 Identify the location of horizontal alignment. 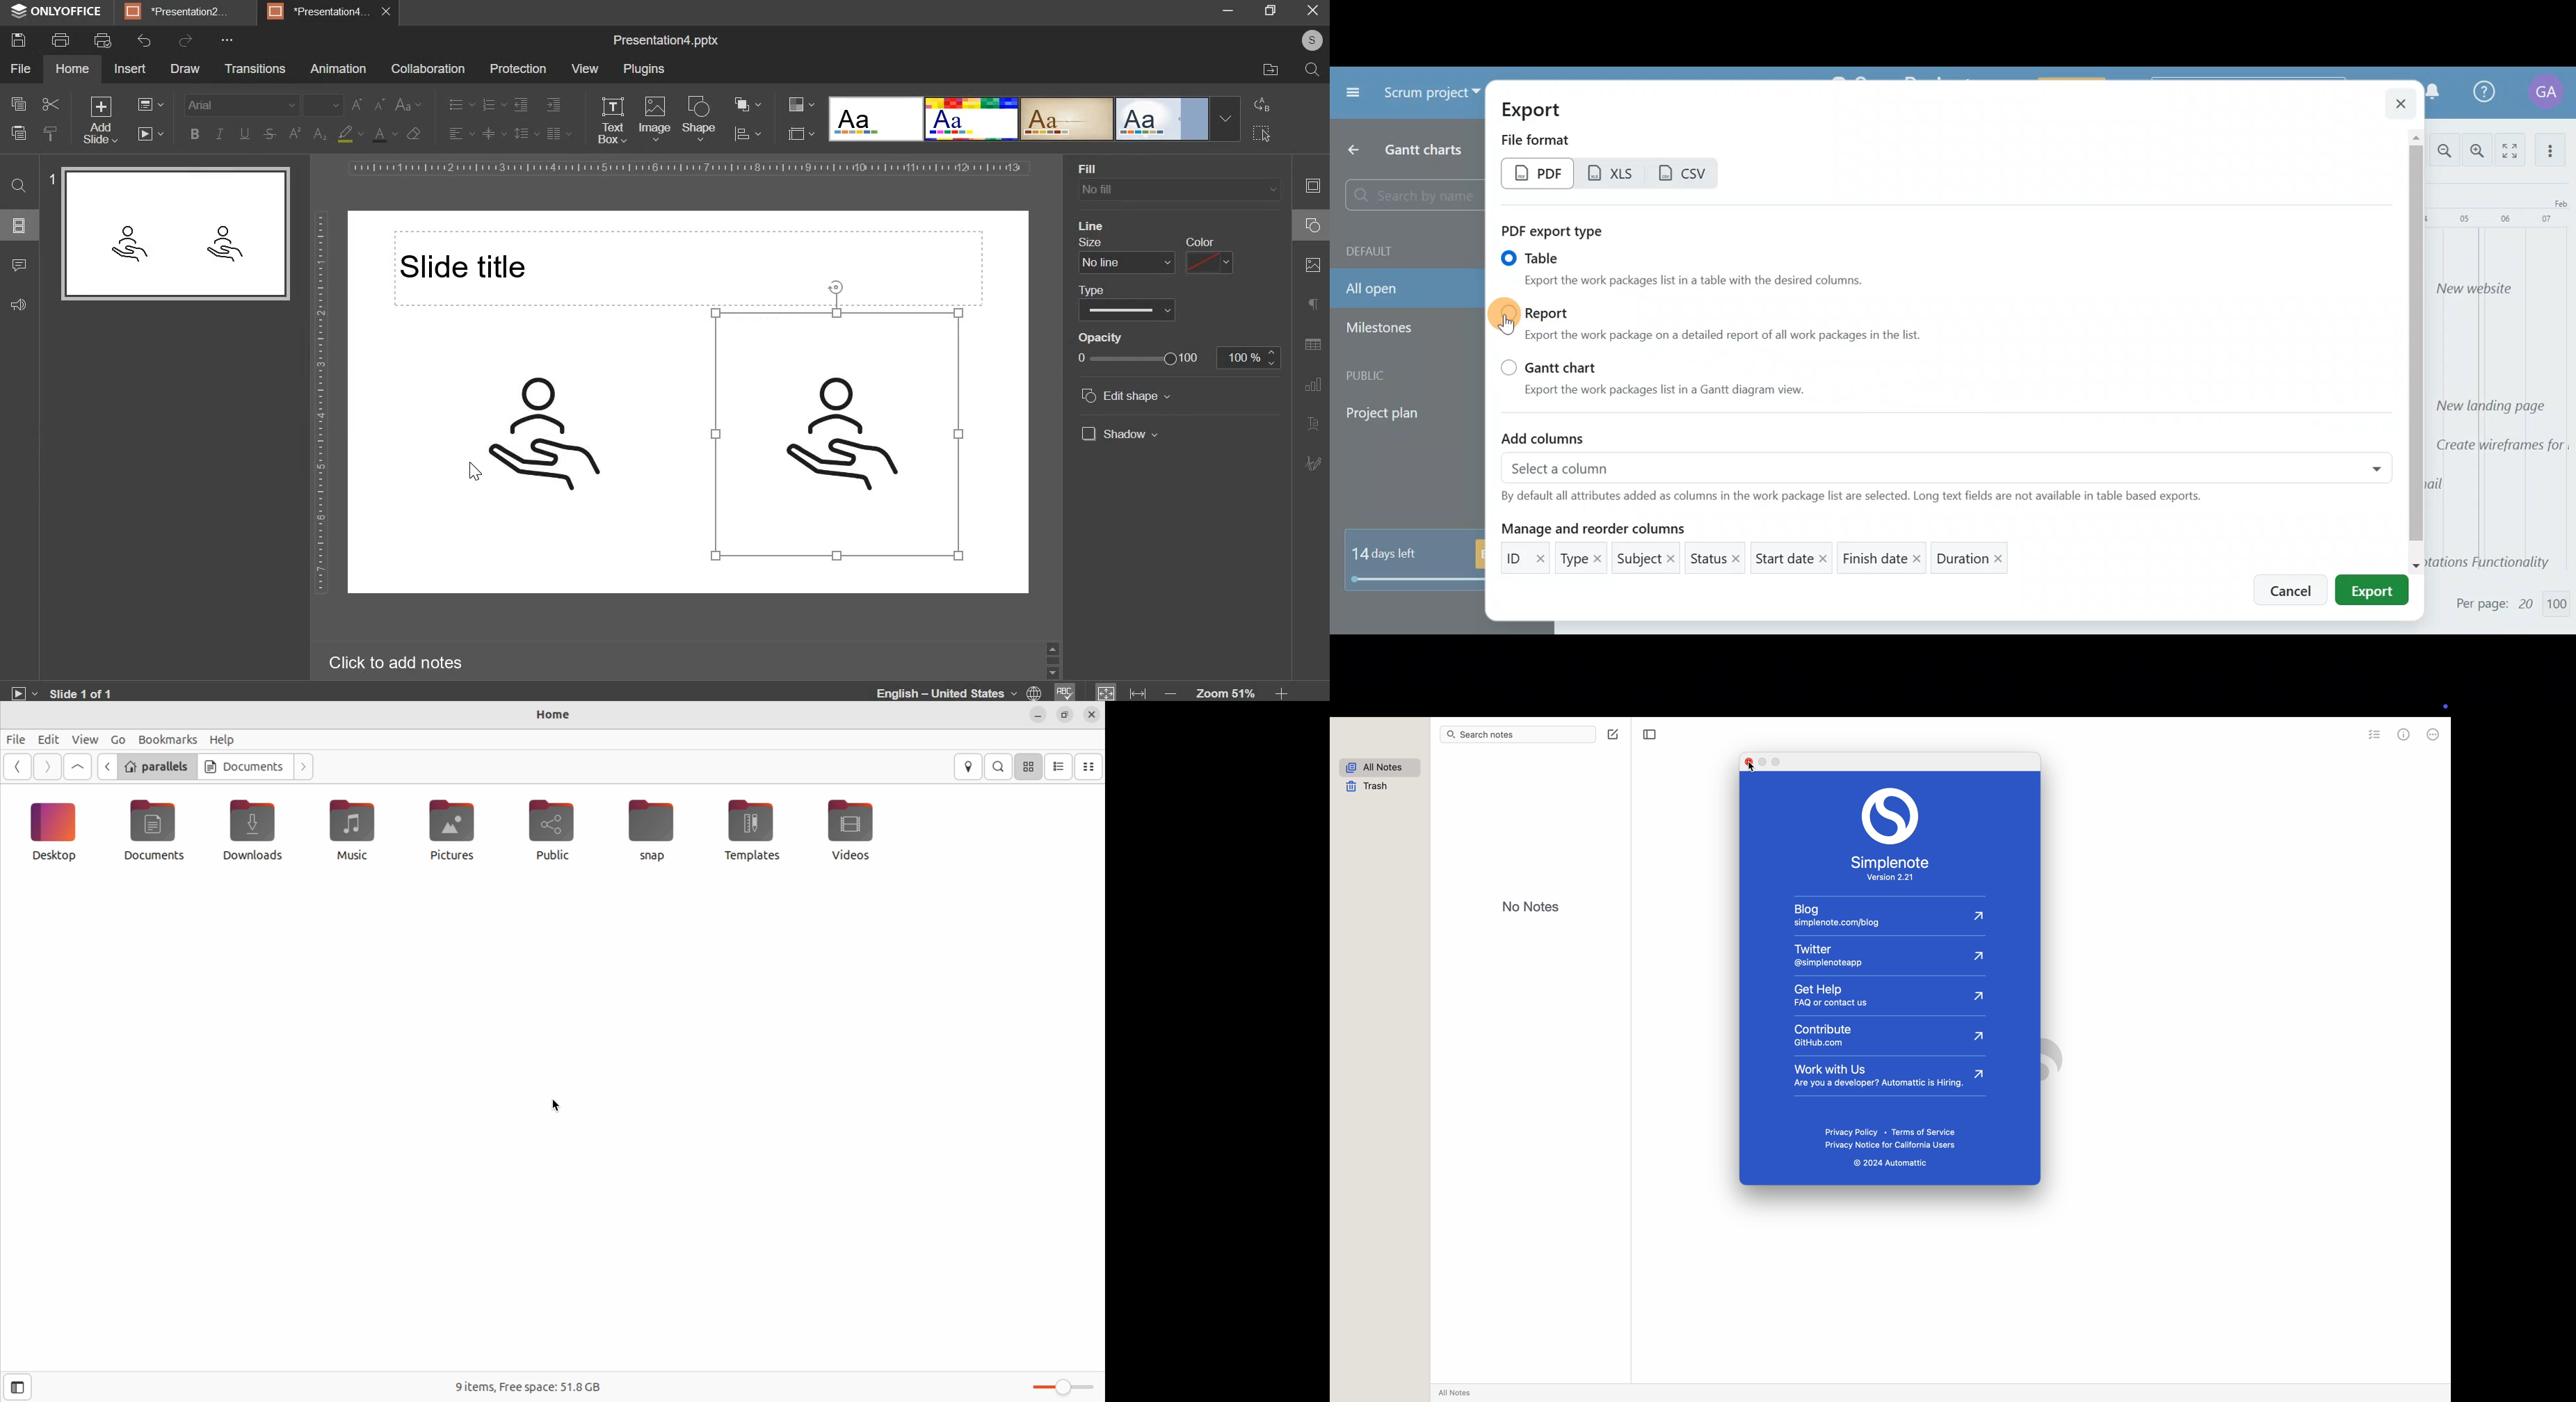
(460, 134).